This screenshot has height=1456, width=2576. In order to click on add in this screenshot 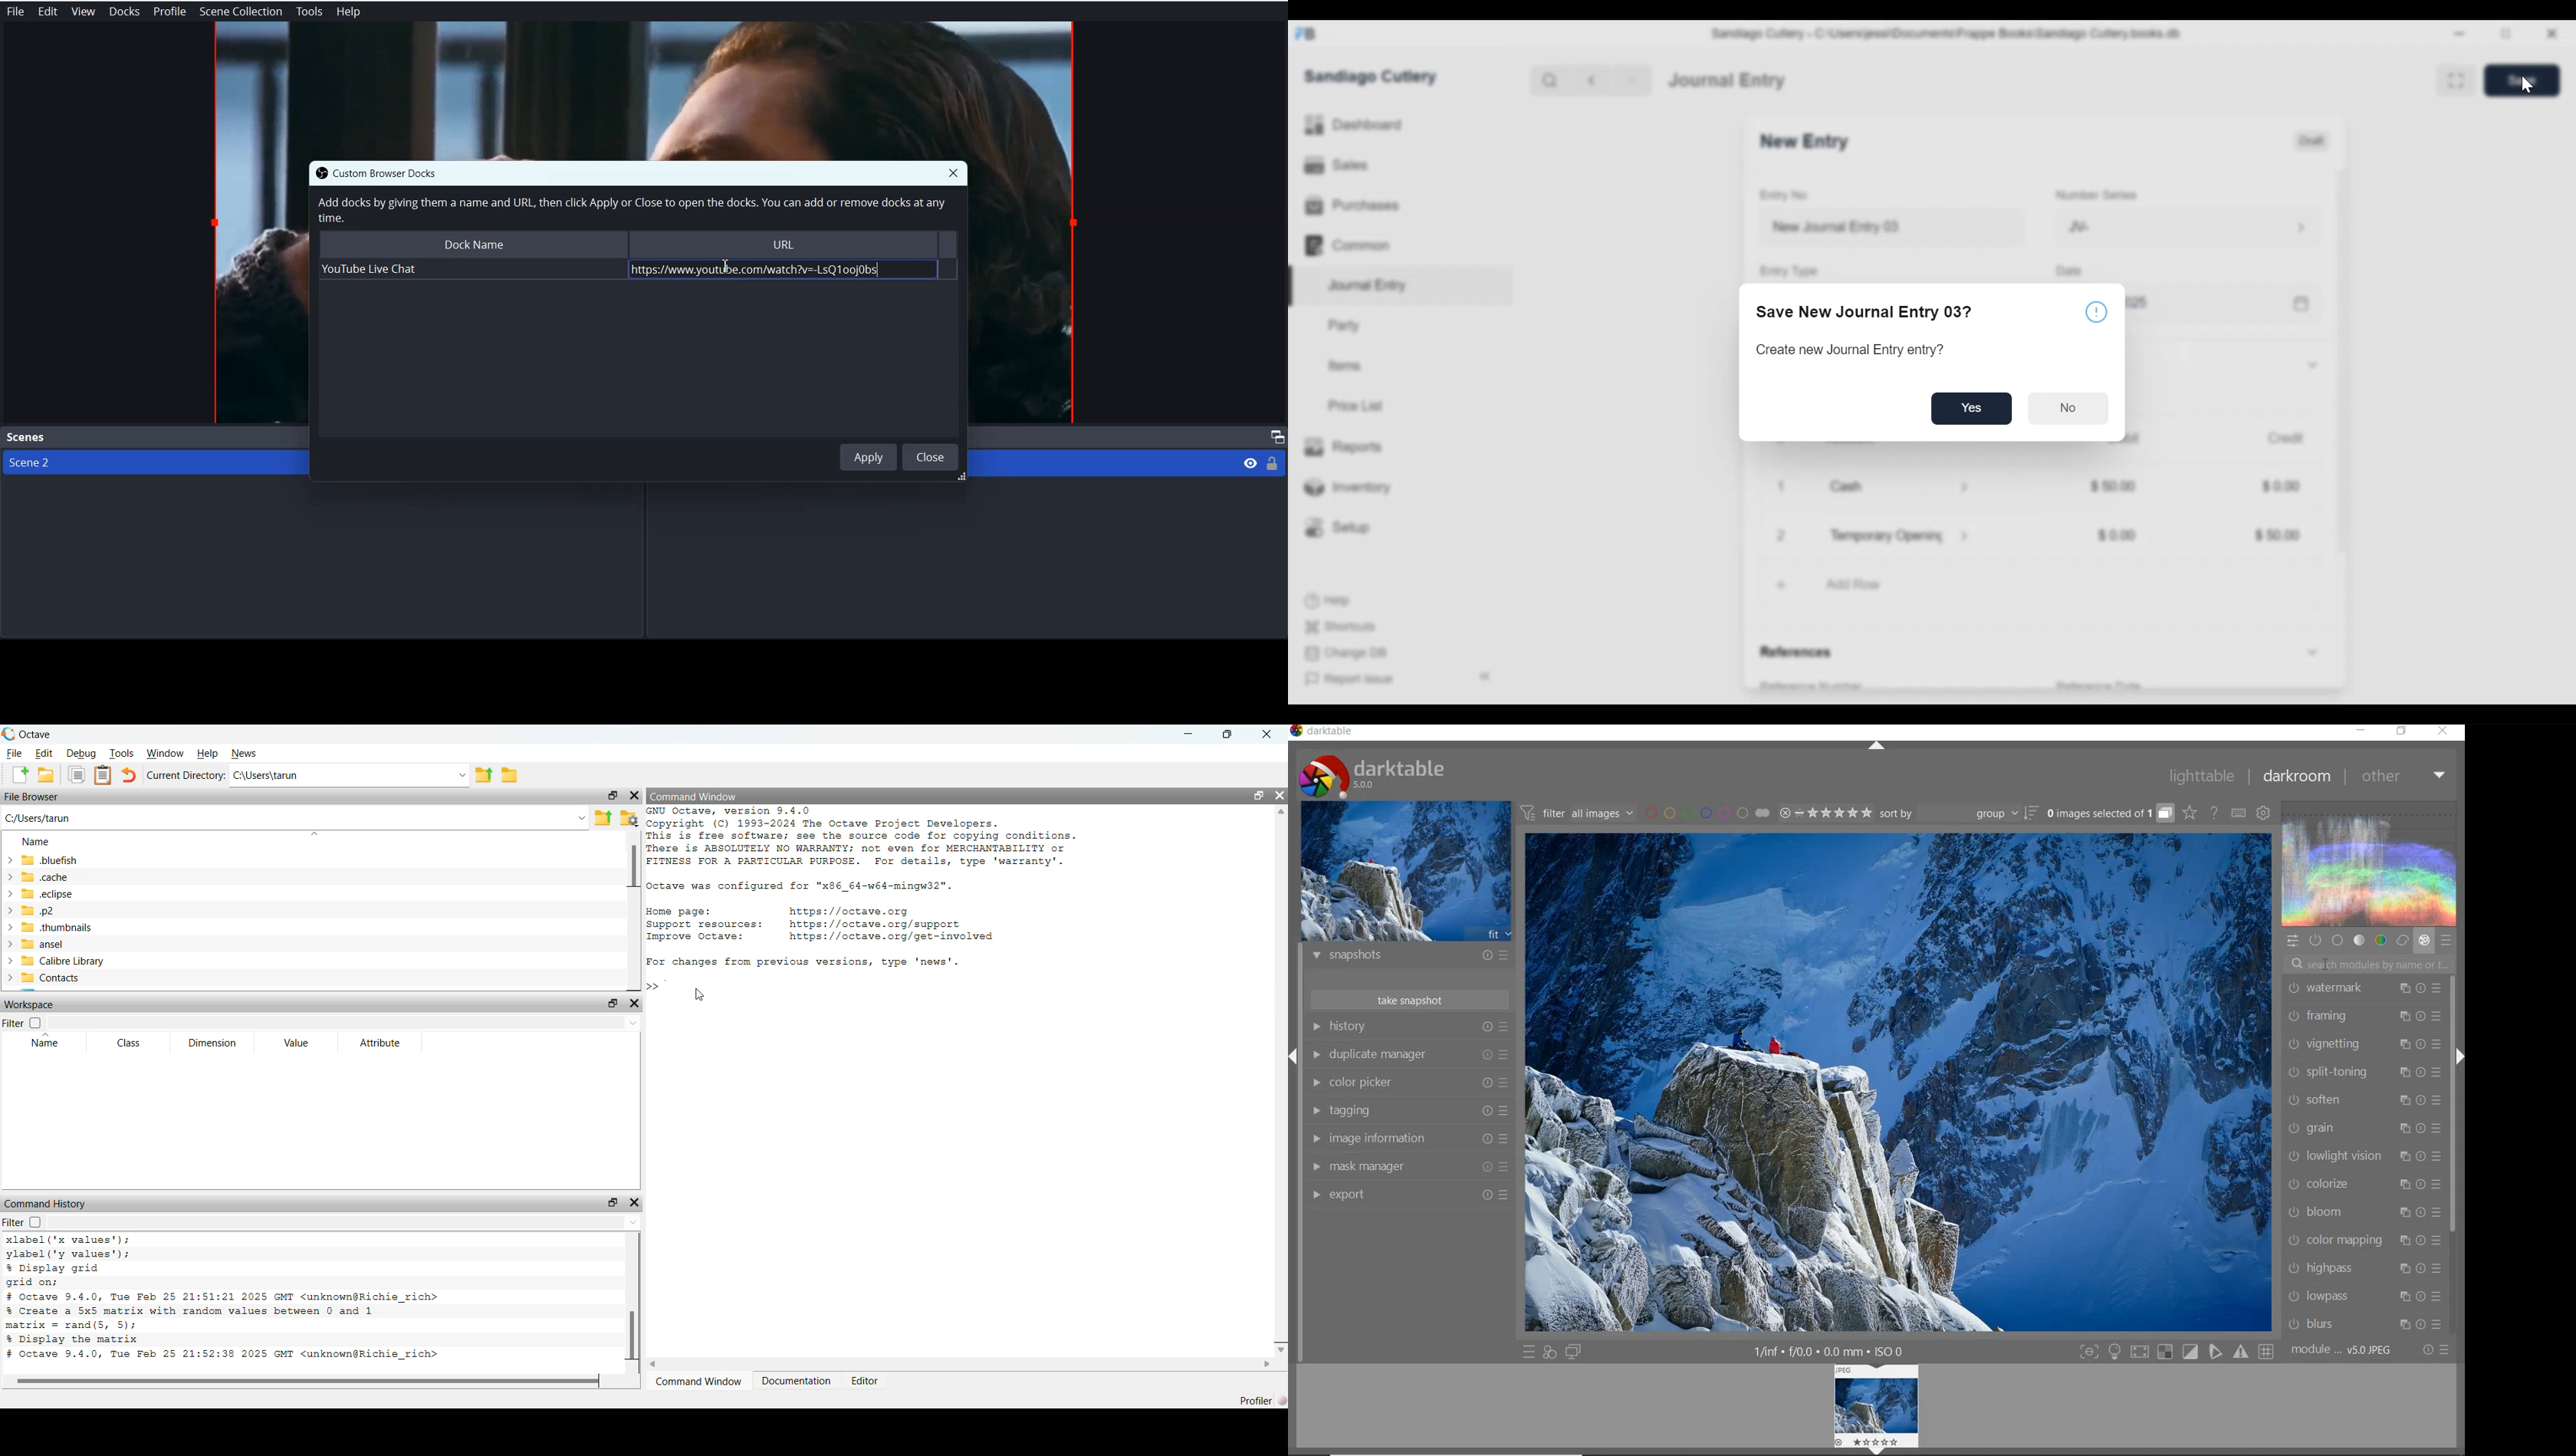, I will do `click(17, 776)`.